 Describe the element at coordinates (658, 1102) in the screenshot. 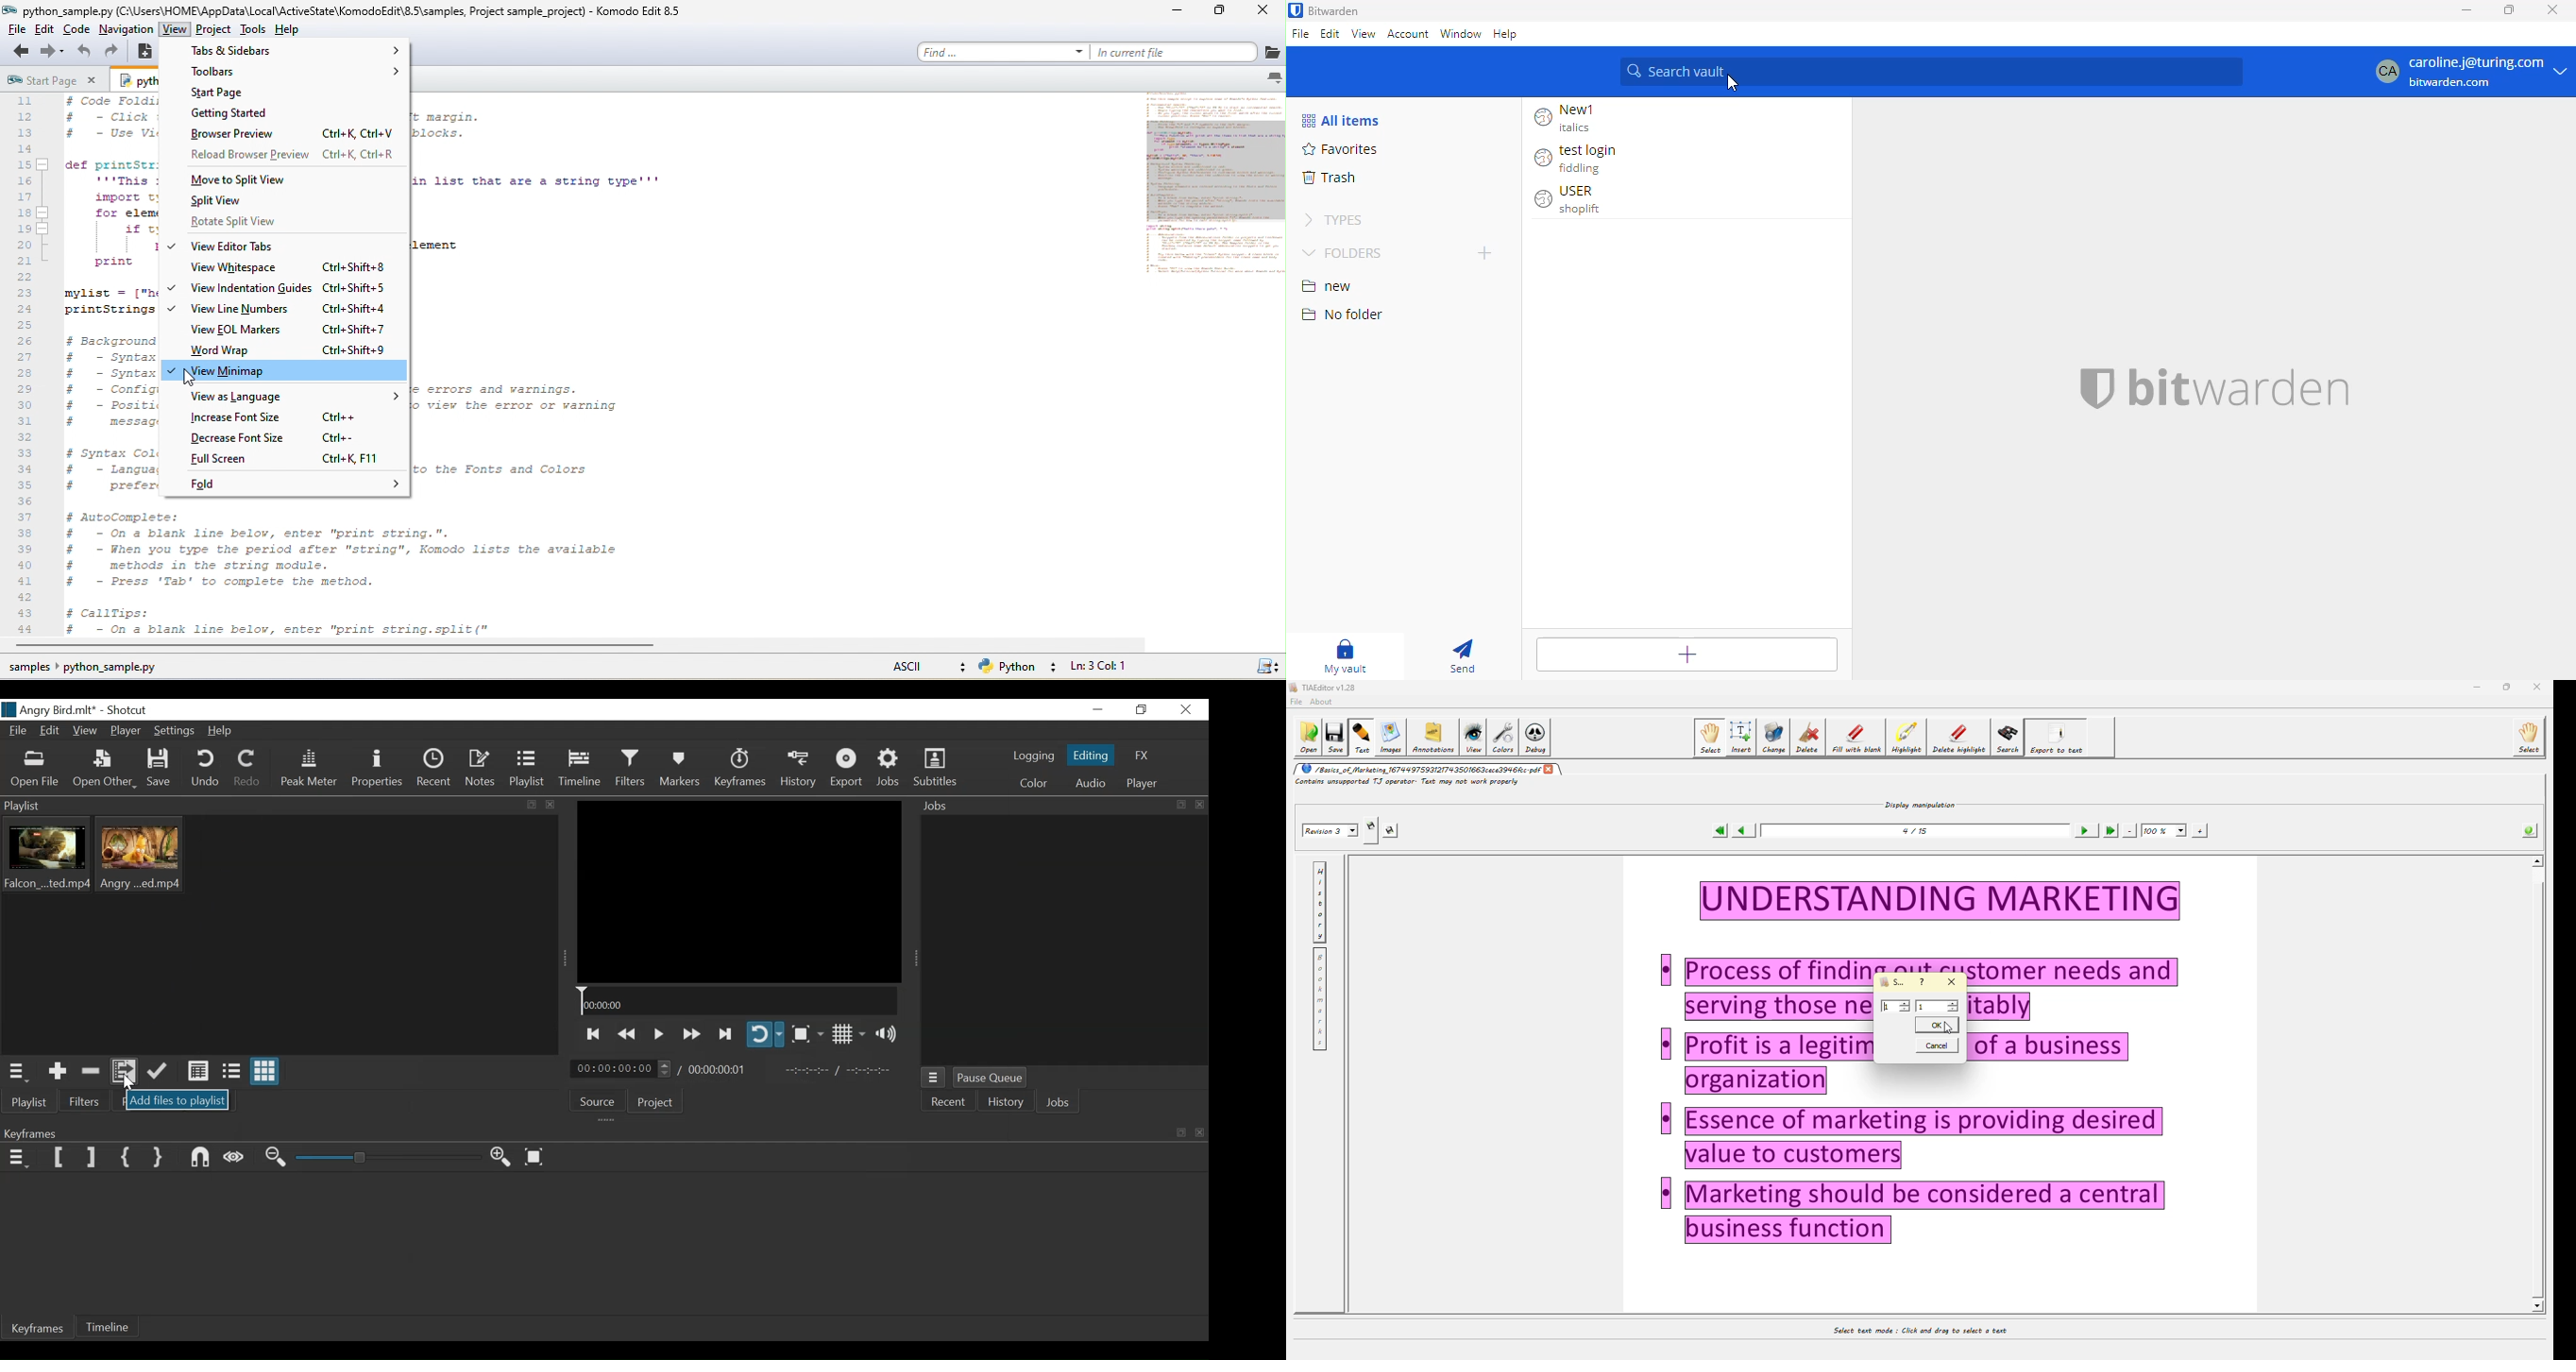

I see `project` at that location.